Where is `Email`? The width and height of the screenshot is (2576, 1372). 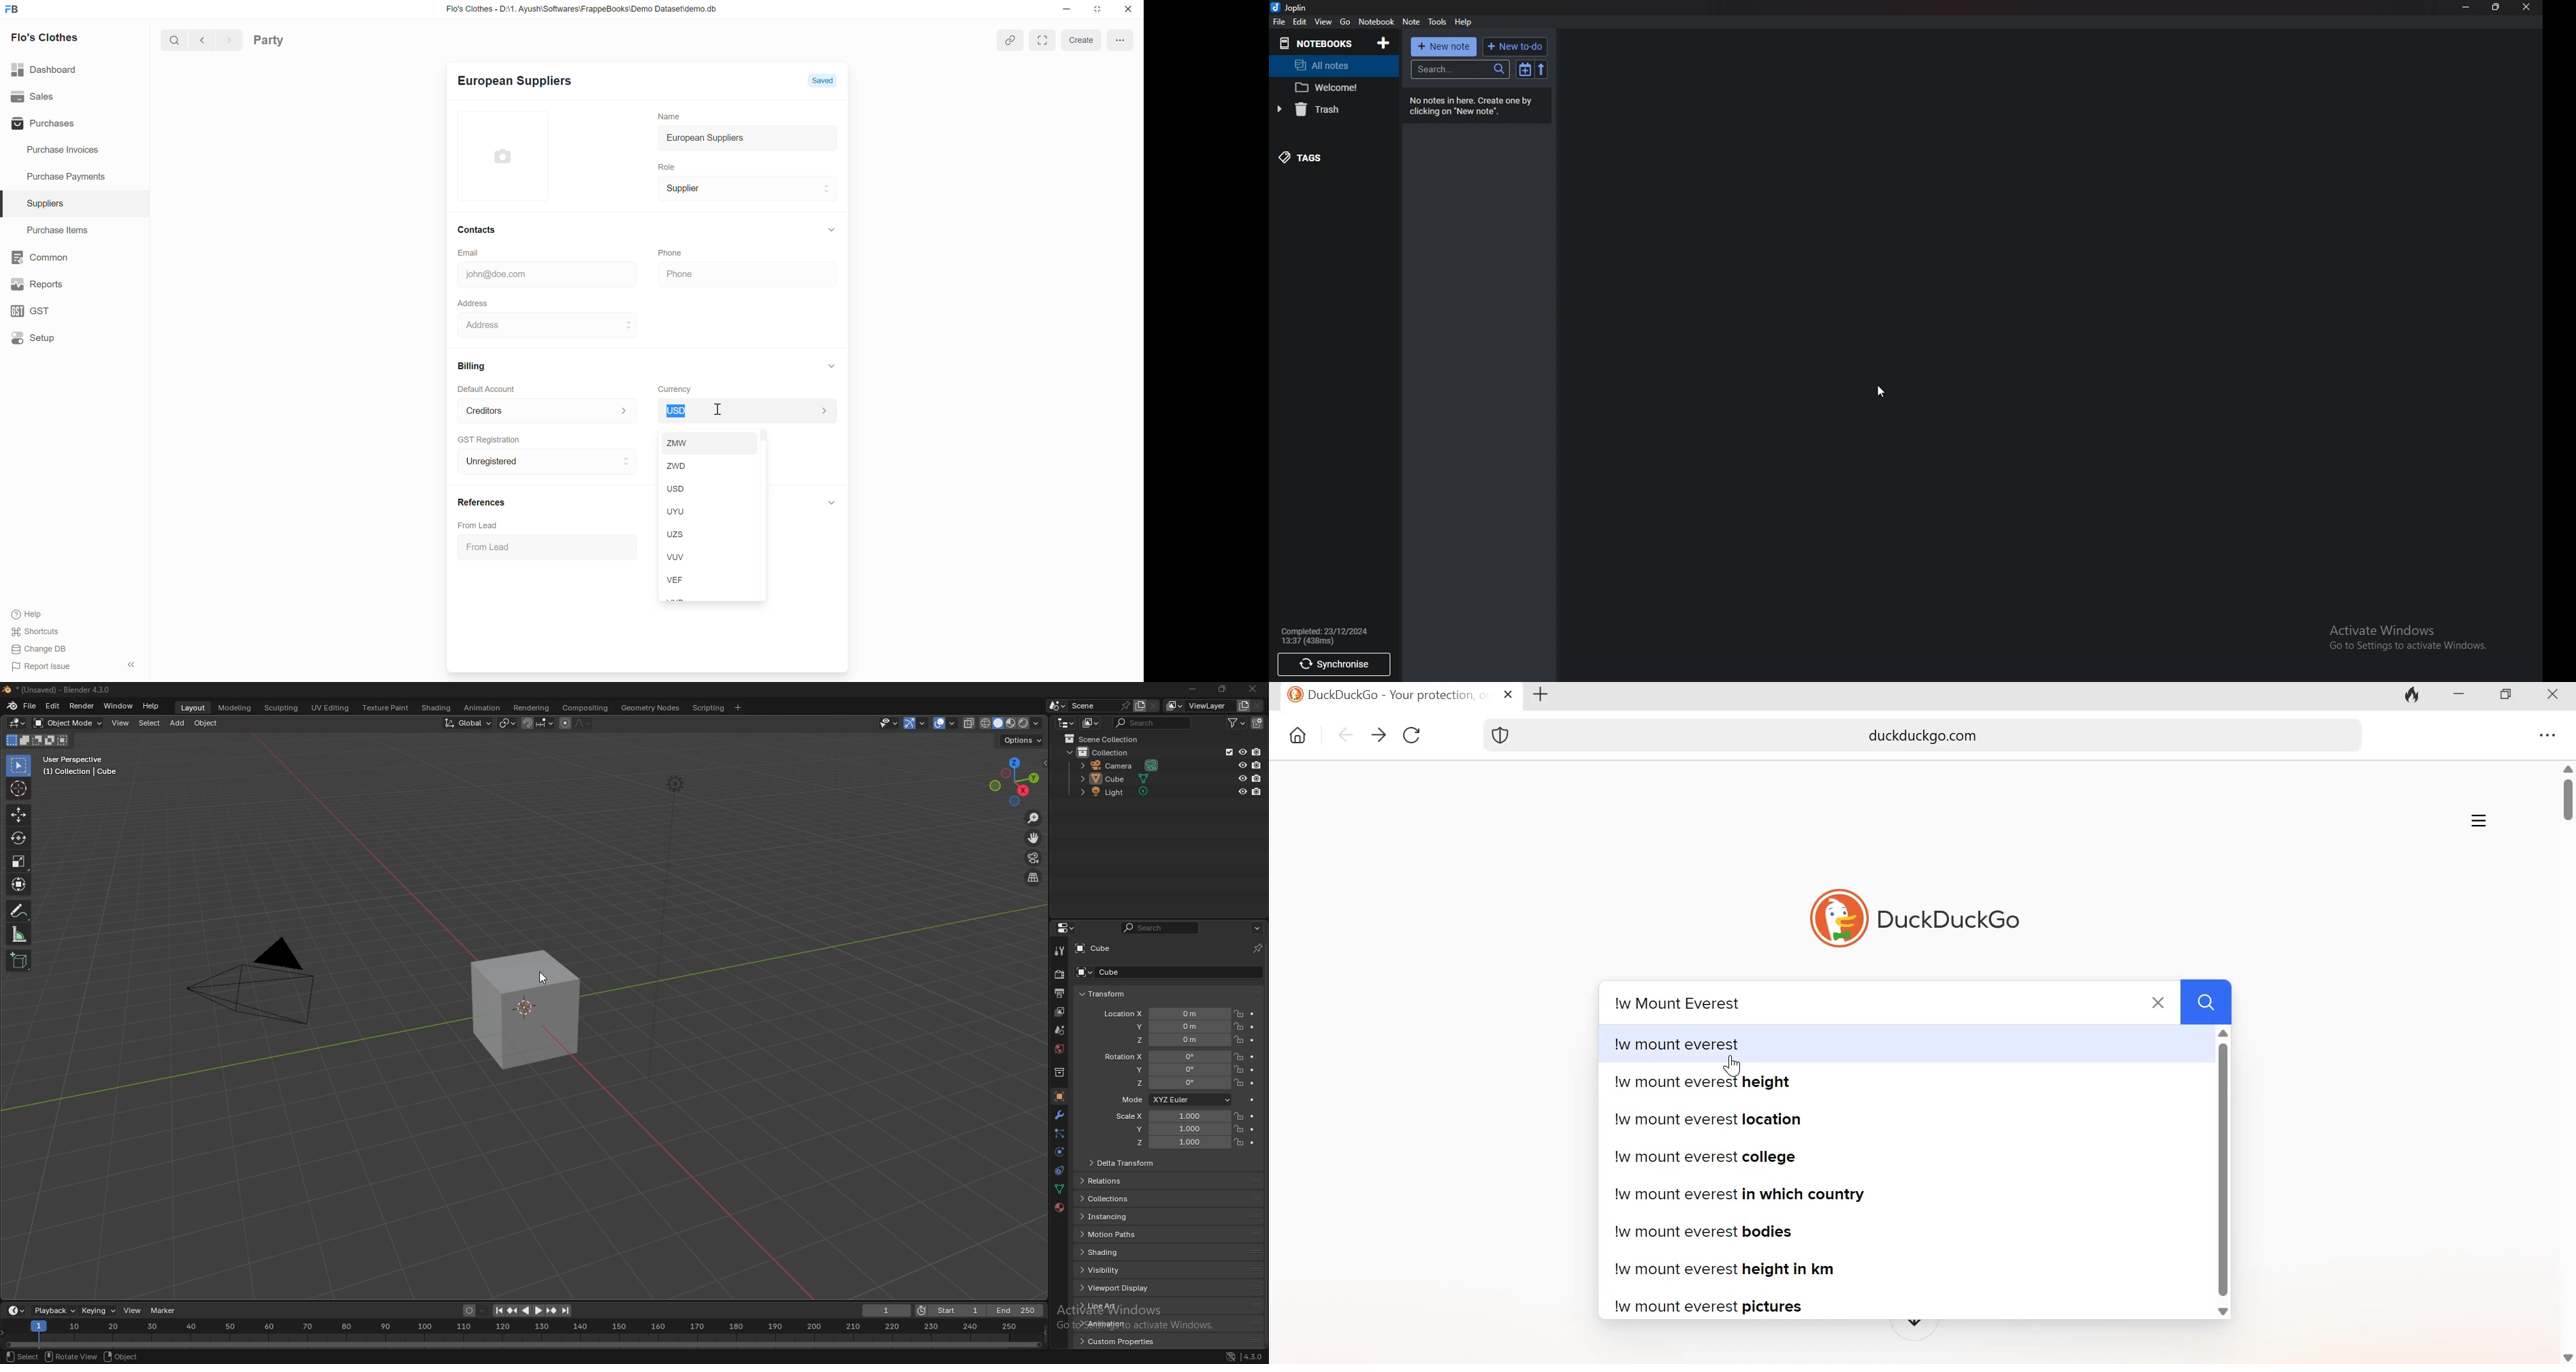
Email is located at coordinates (488, 251).